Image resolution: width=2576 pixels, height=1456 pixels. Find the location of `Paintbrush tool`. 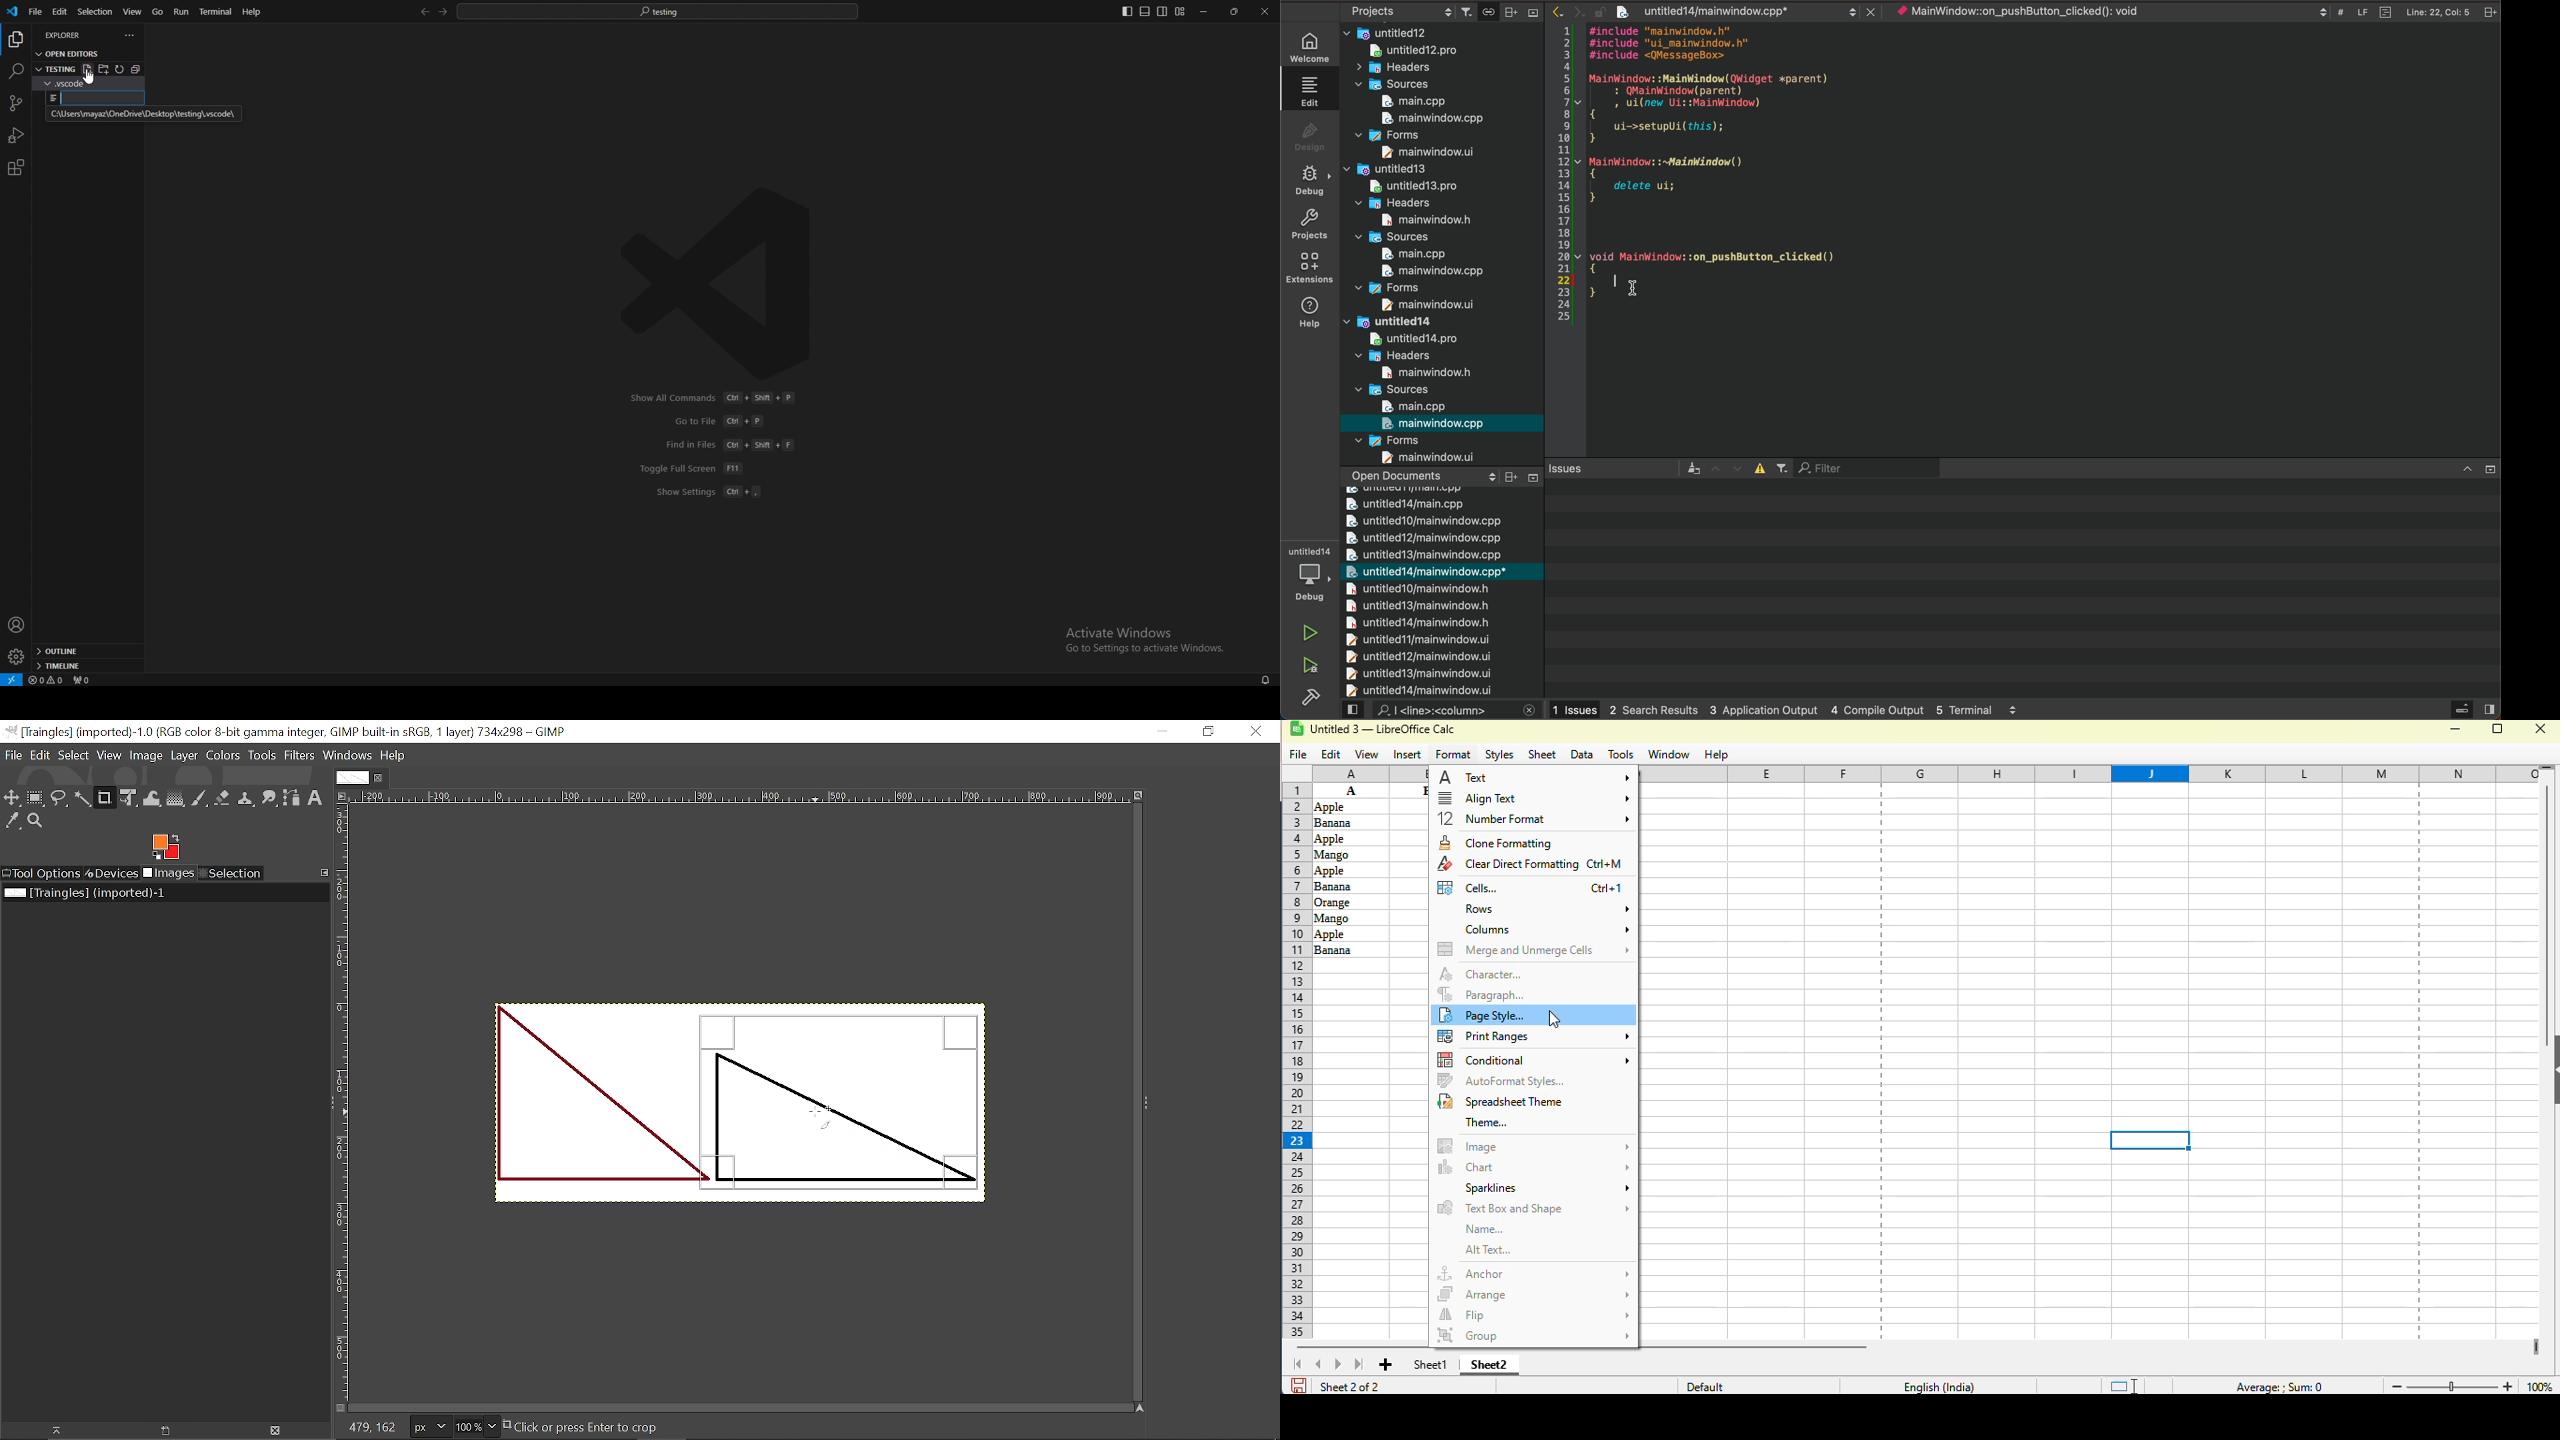

Paintbrush tool is located at coordinates (199, 799).